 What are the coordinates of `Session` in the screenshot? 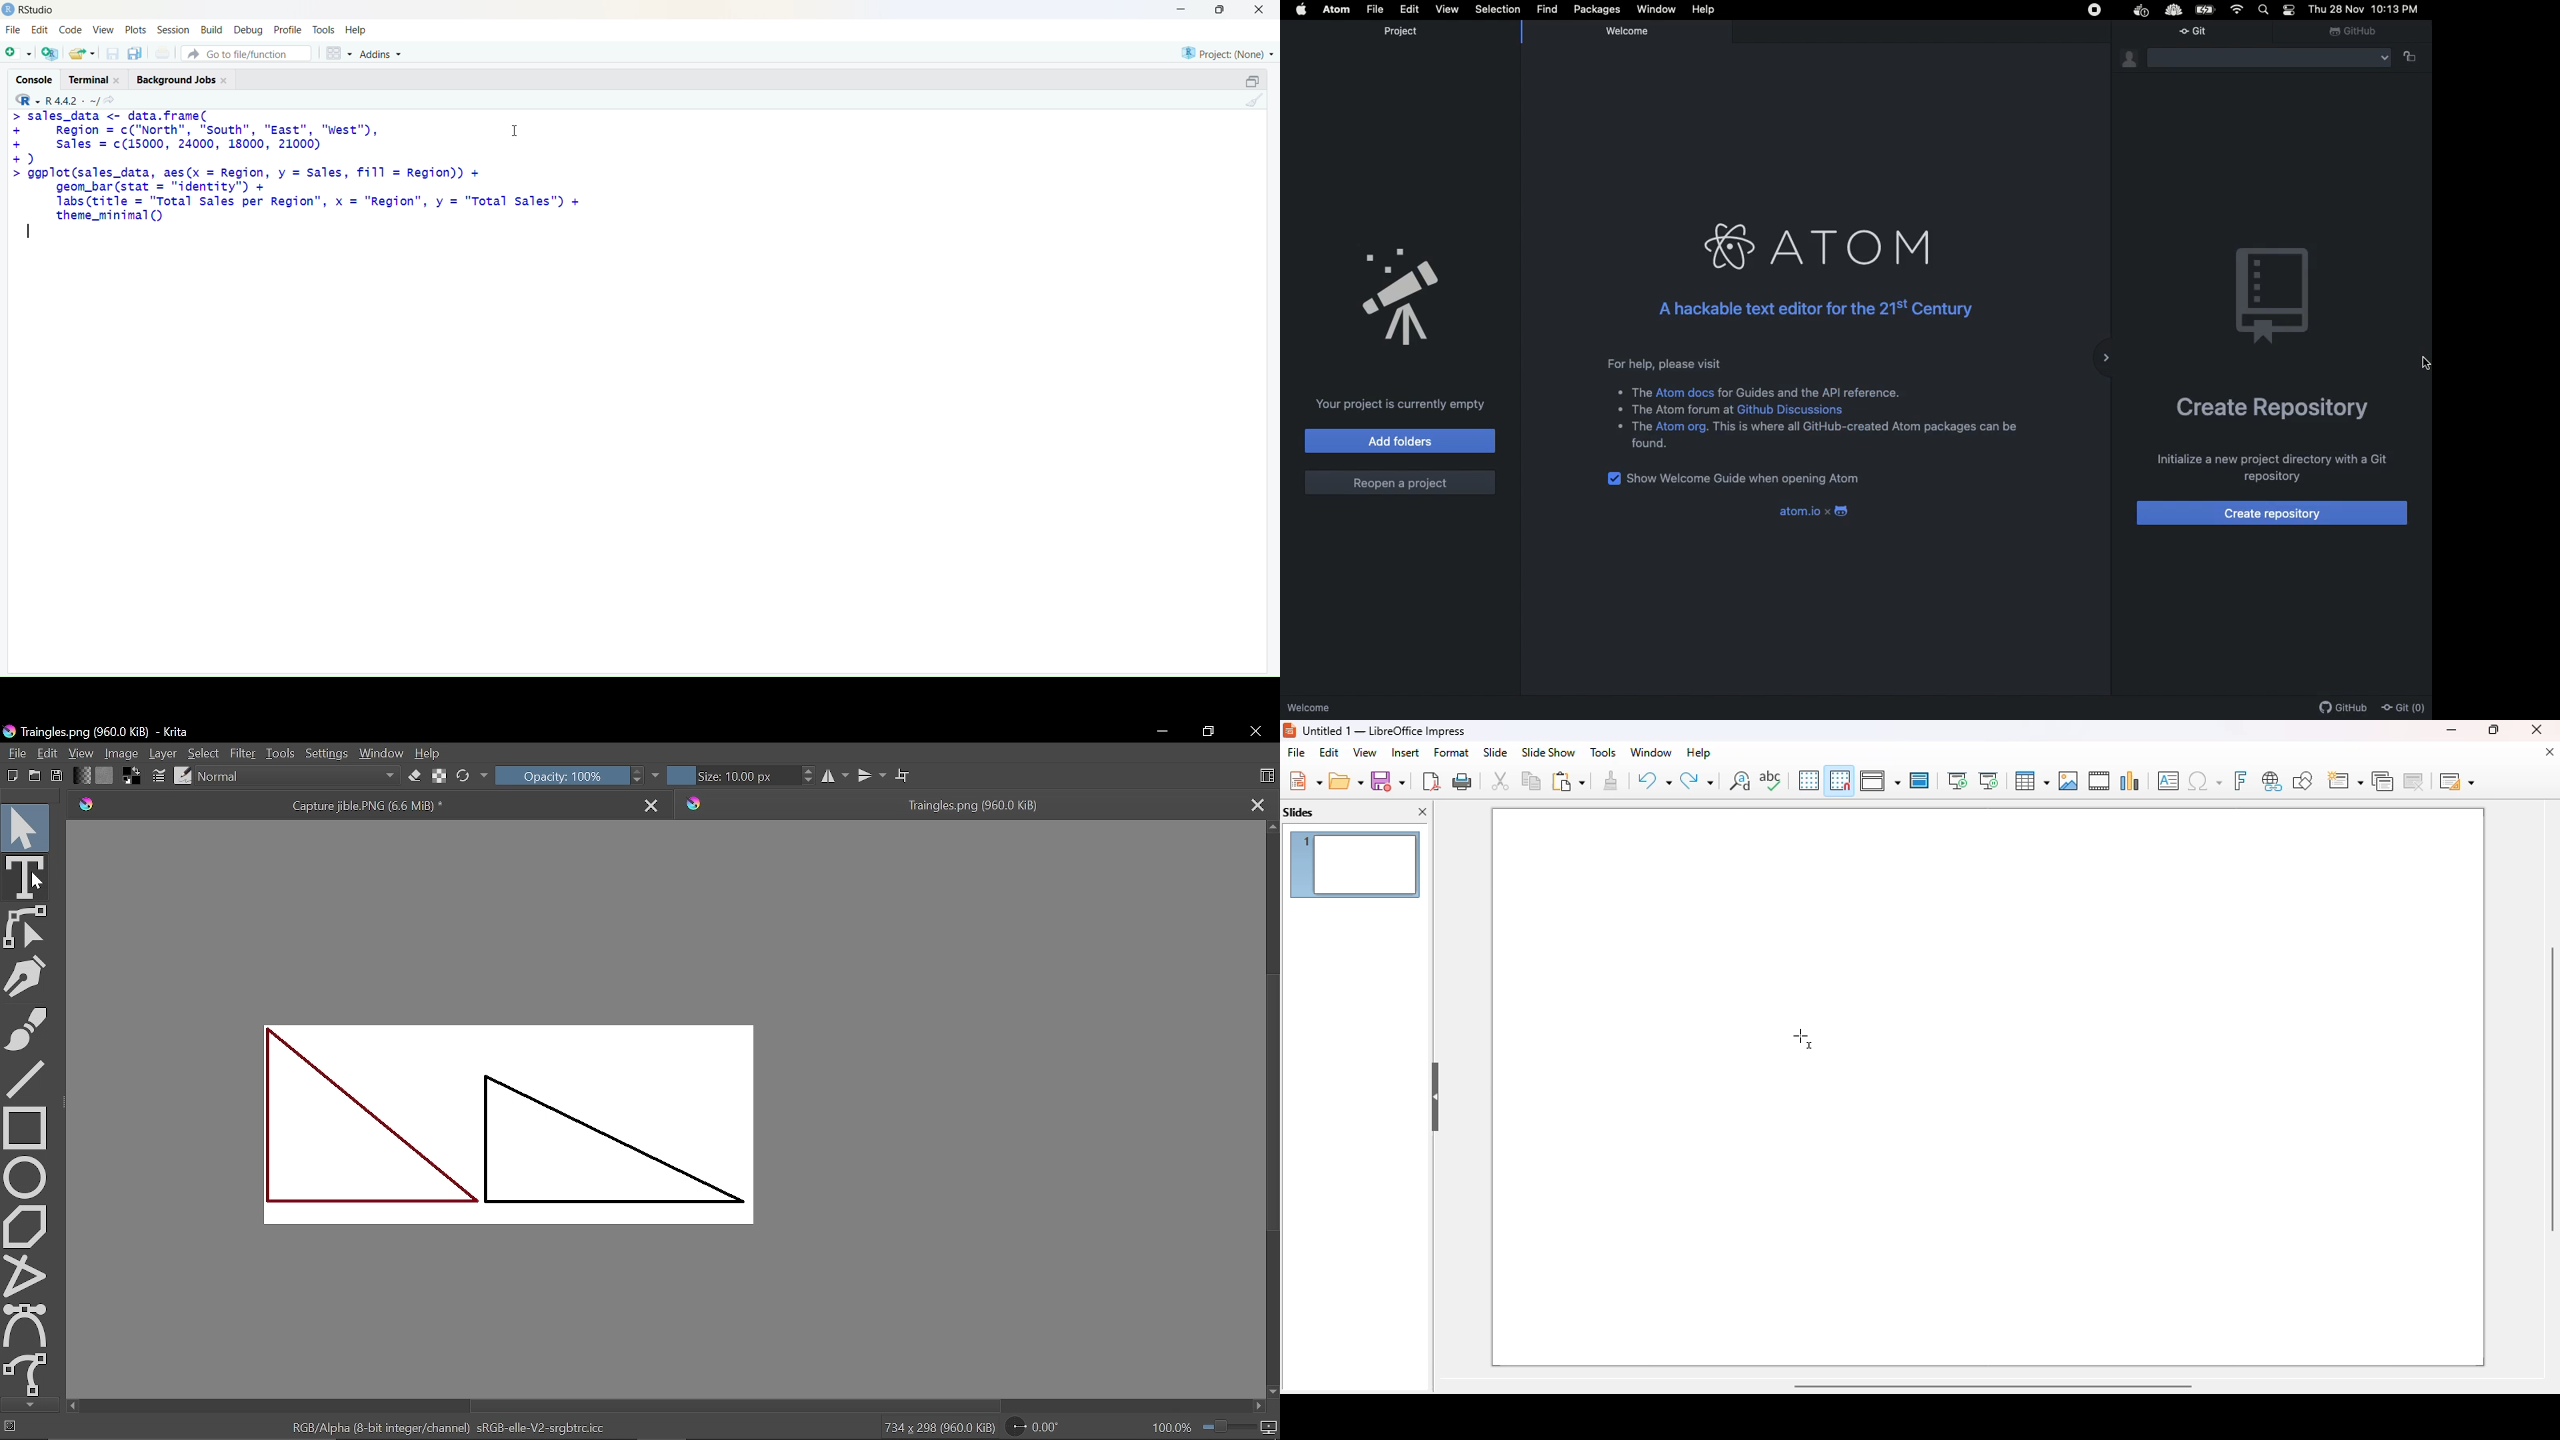 It's located at (171, 29).